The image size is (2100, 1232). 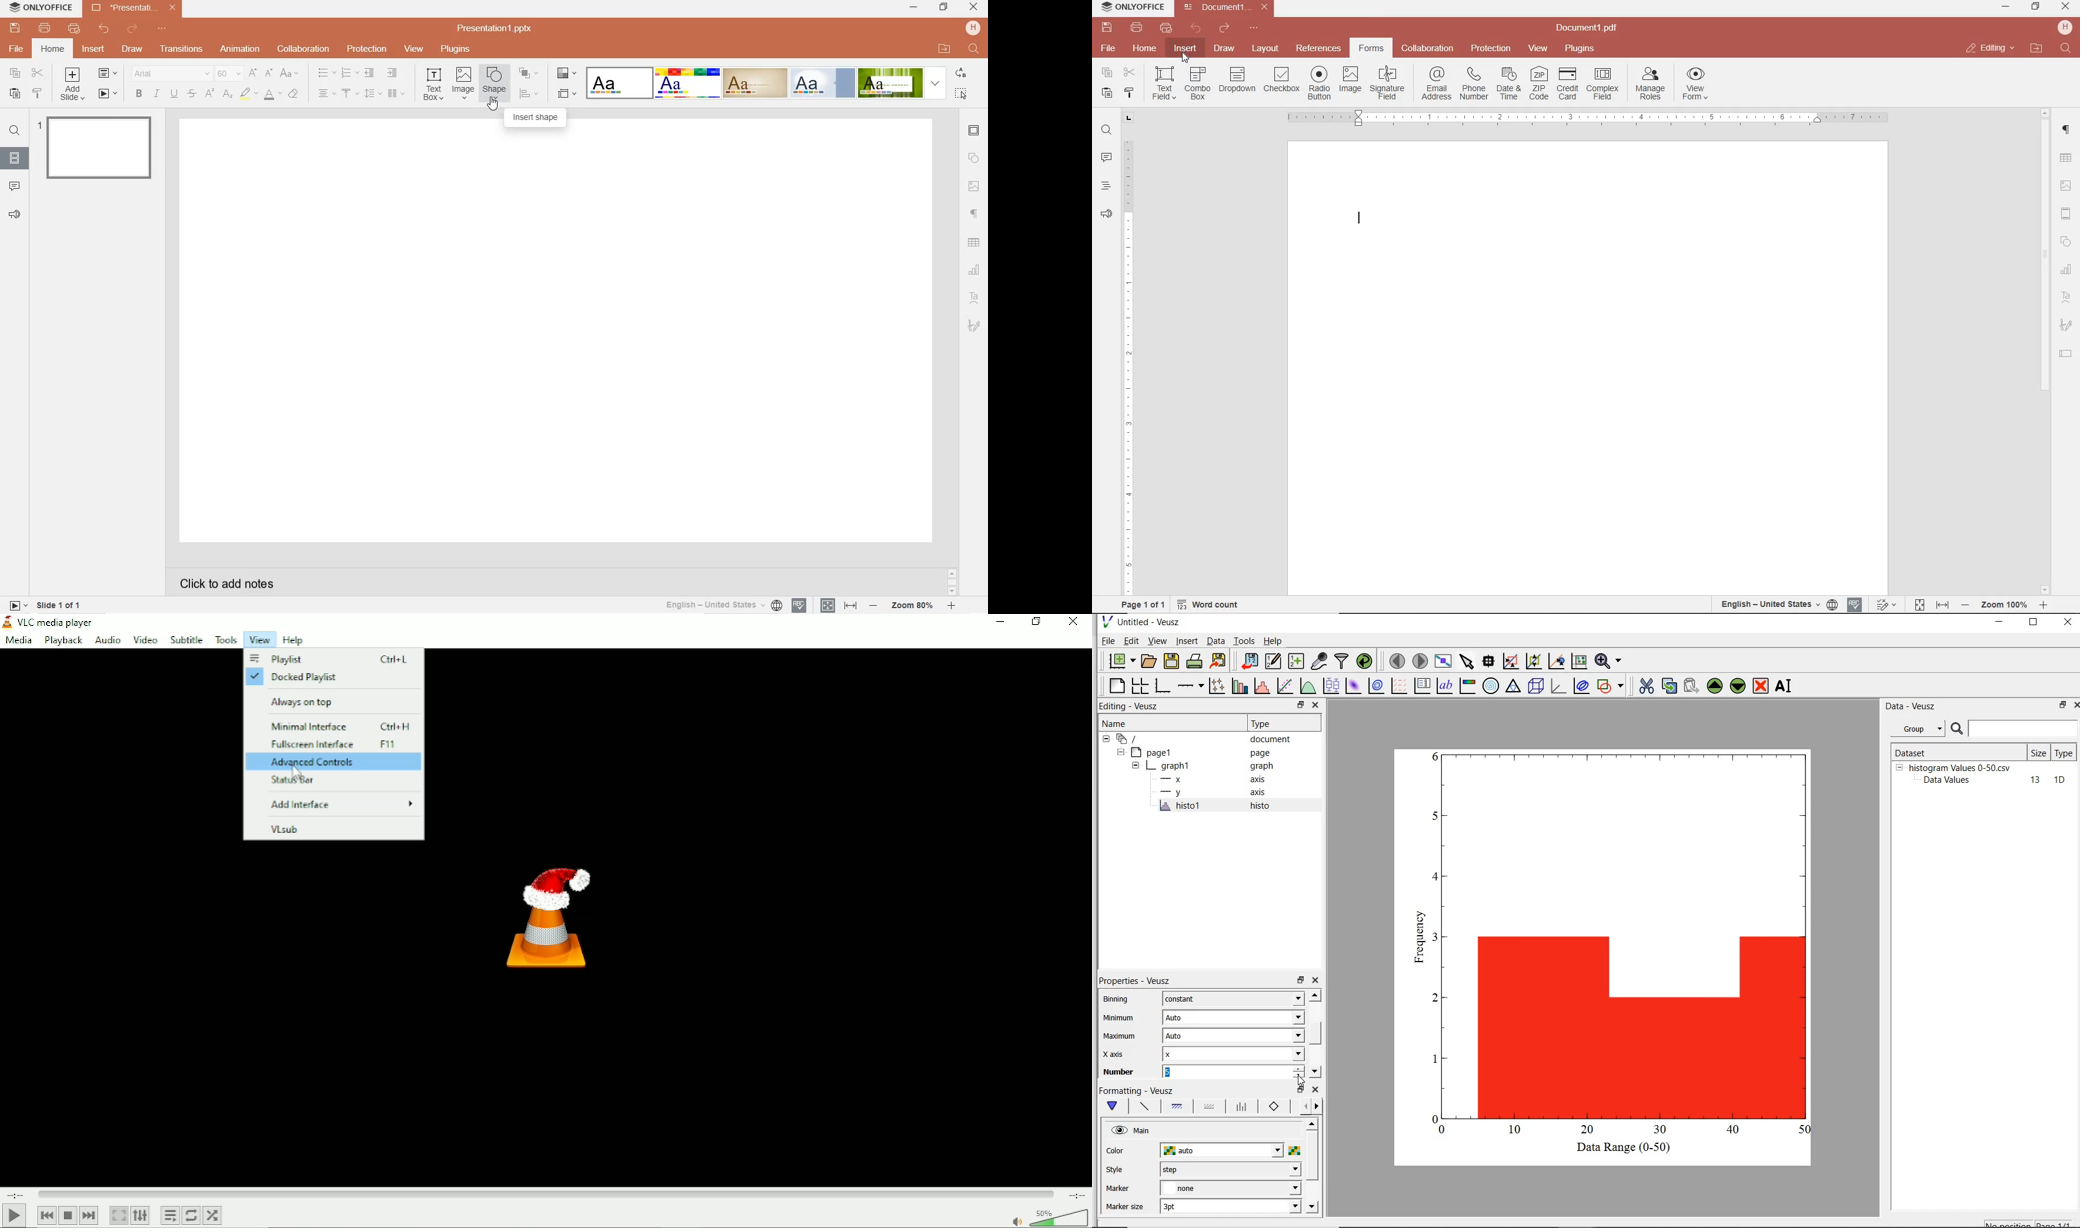 What do you see at coordinates (133, 30) in the screenshot?
I see `redo` at bounding box center [133, 30].